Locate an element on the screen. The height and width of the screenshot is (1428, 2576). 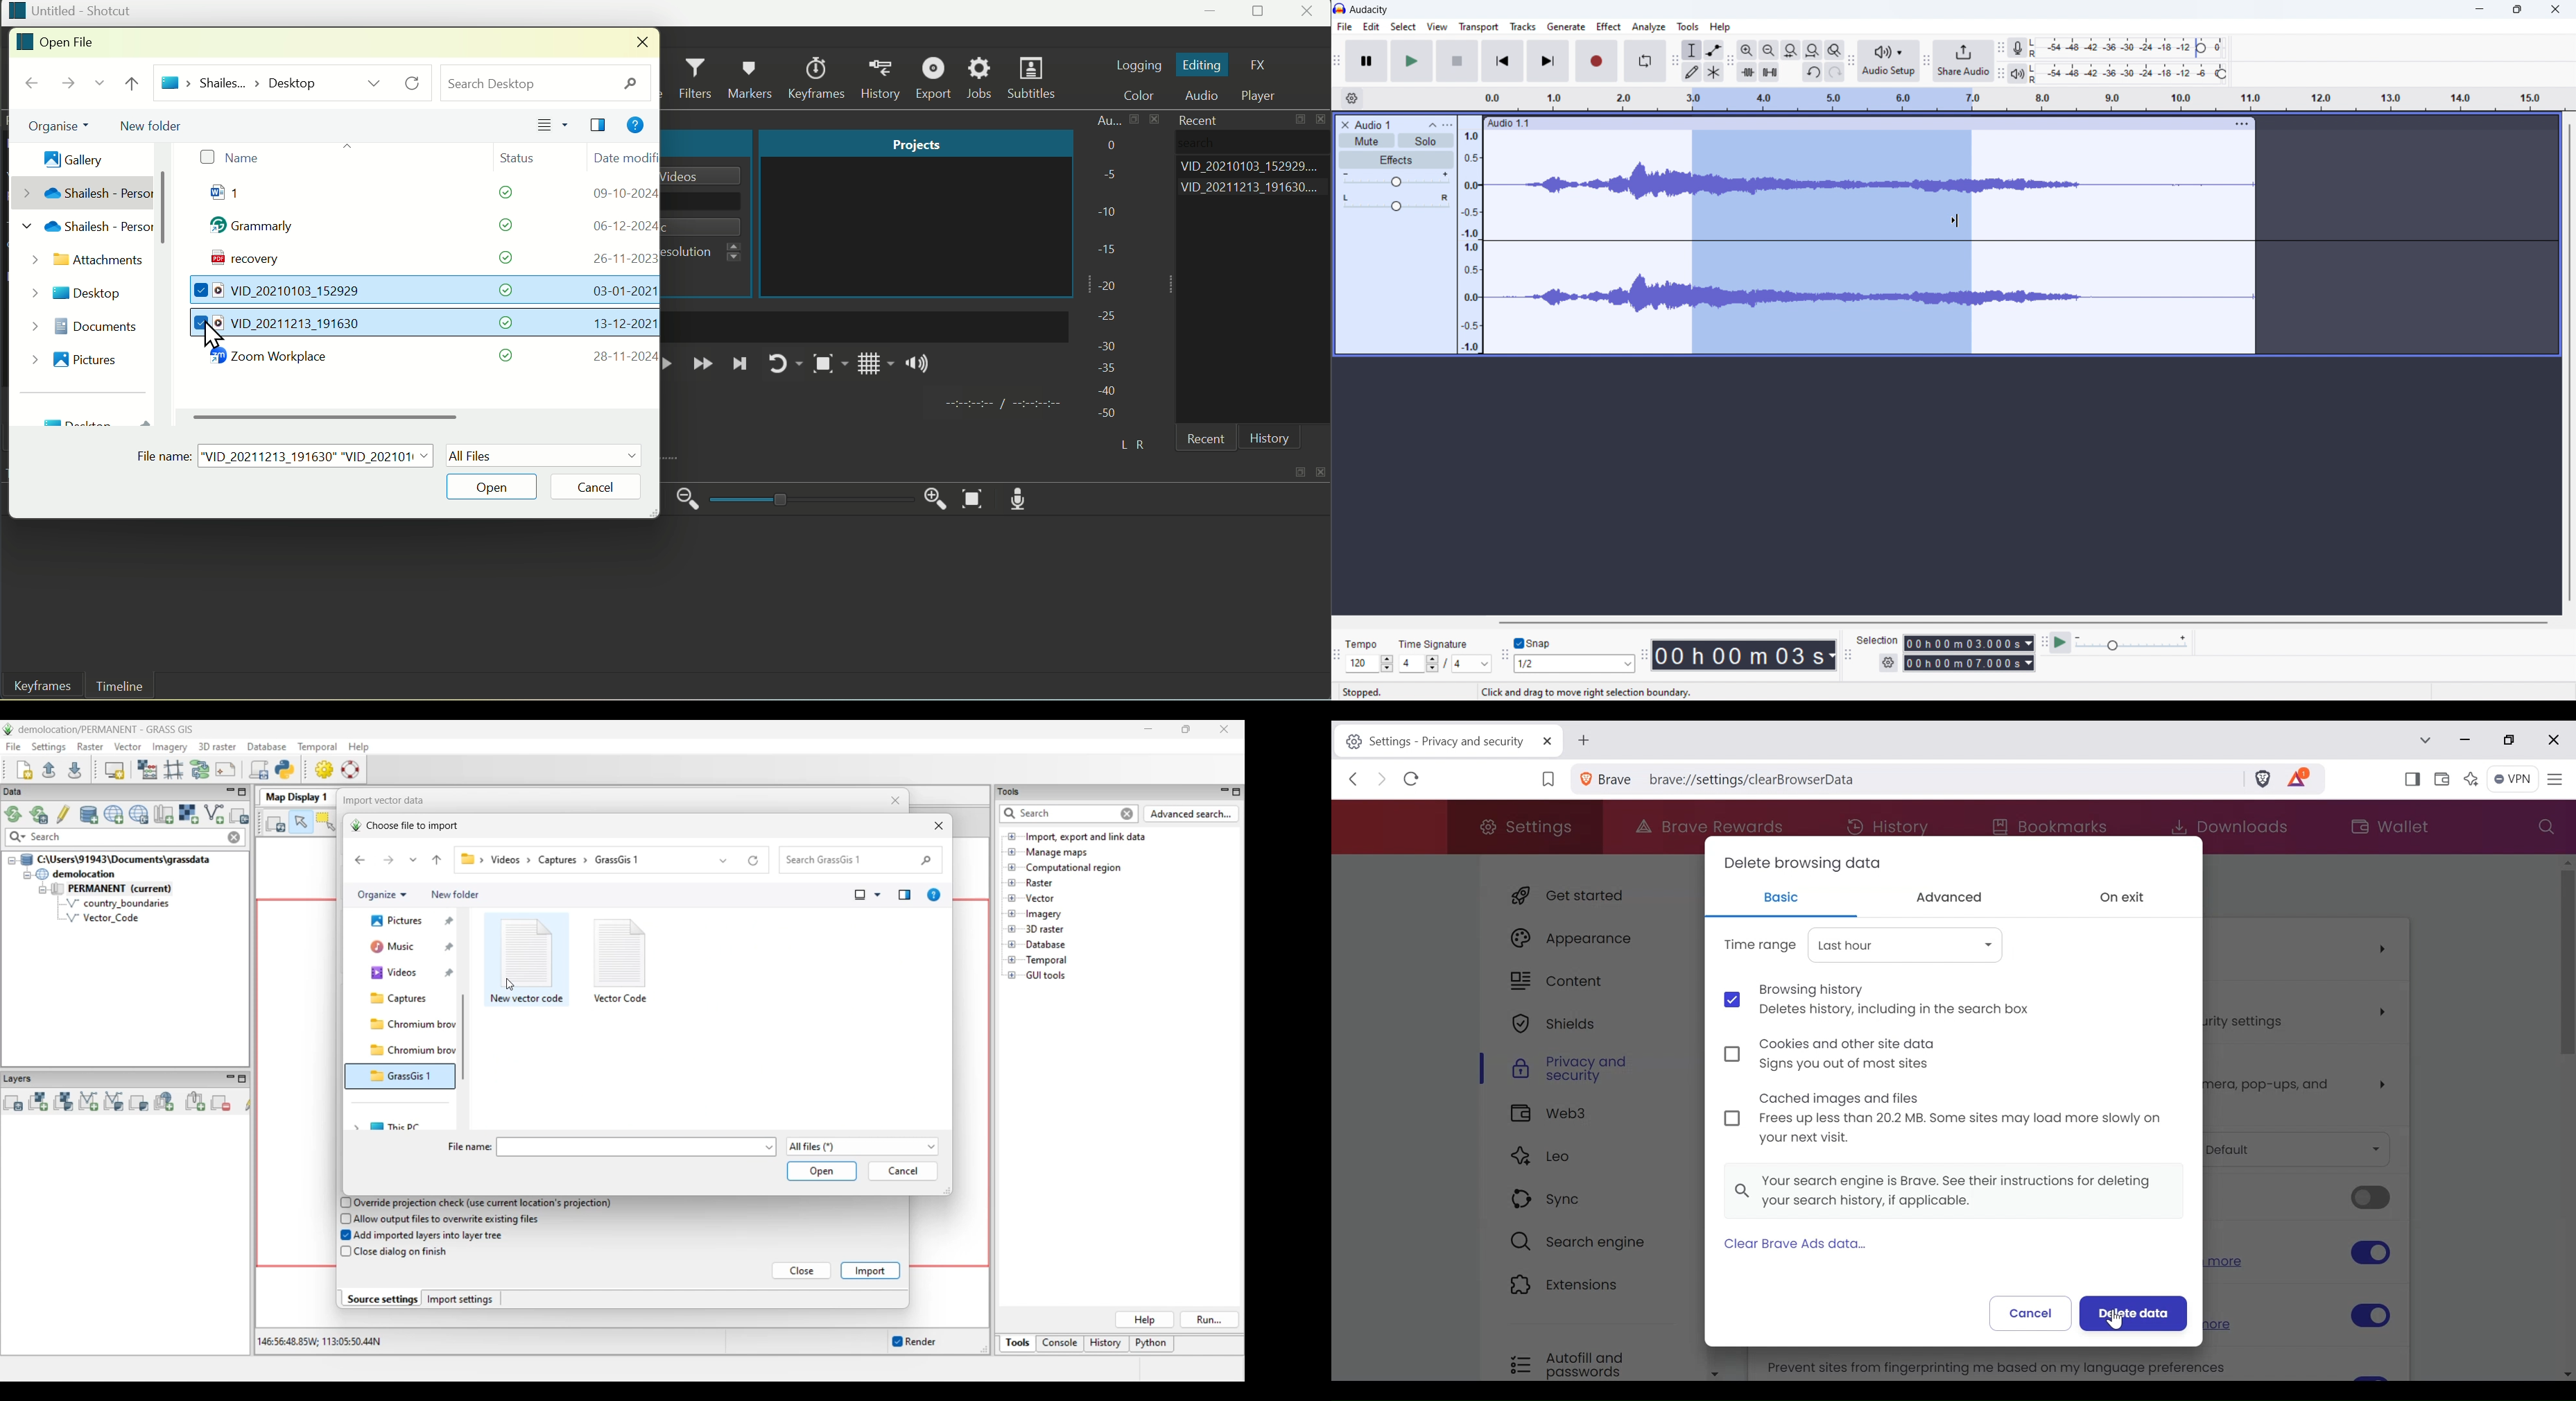
Your search engine is Brave. See their instructions for deleting
your search history, if applicable. is located at coordinates (1941, 1190).